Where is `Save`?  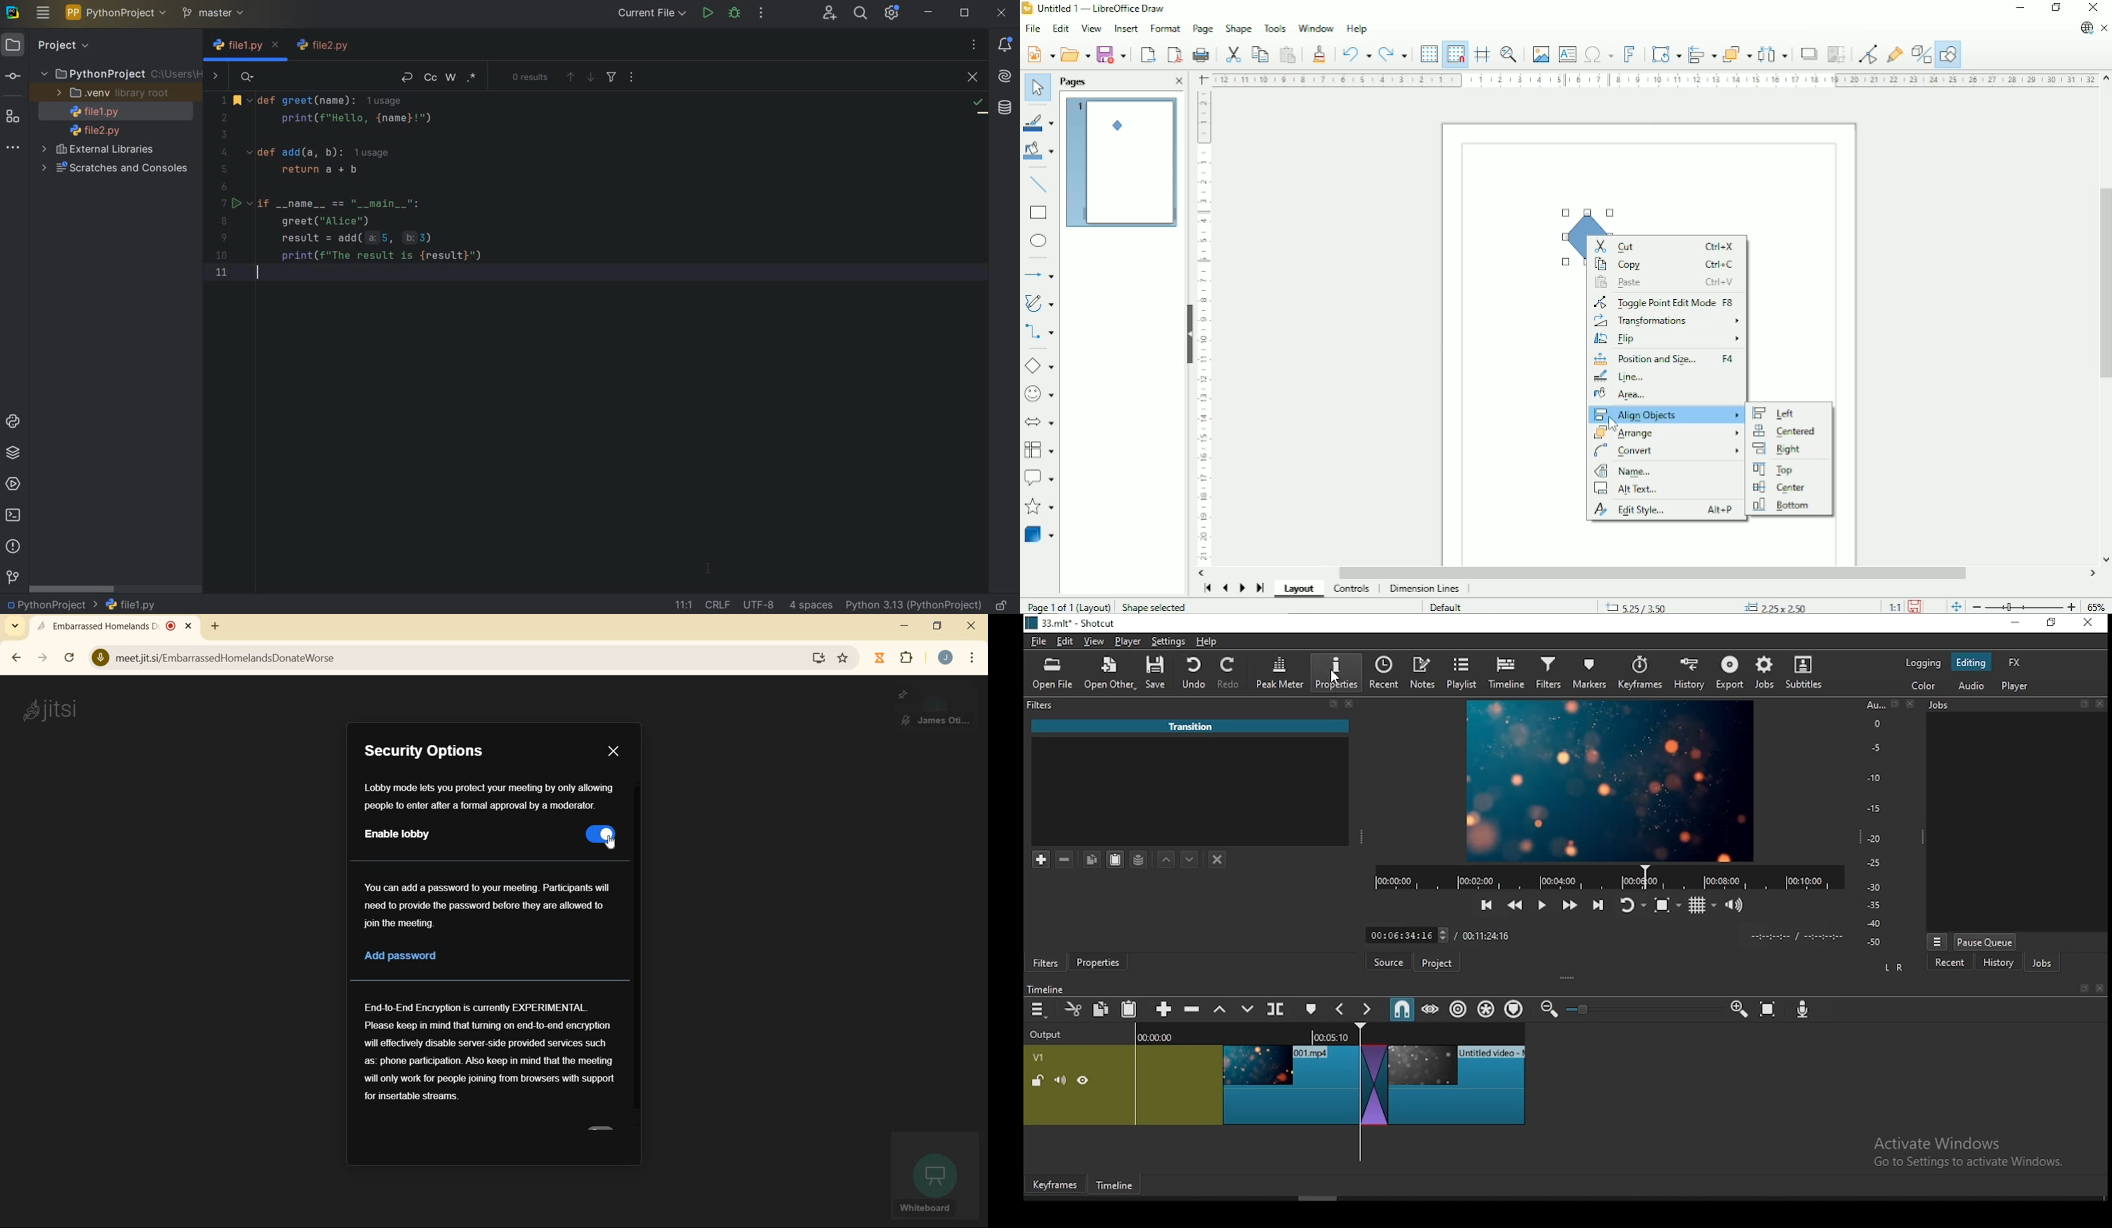
Save is located at coordinates (1113, 54).